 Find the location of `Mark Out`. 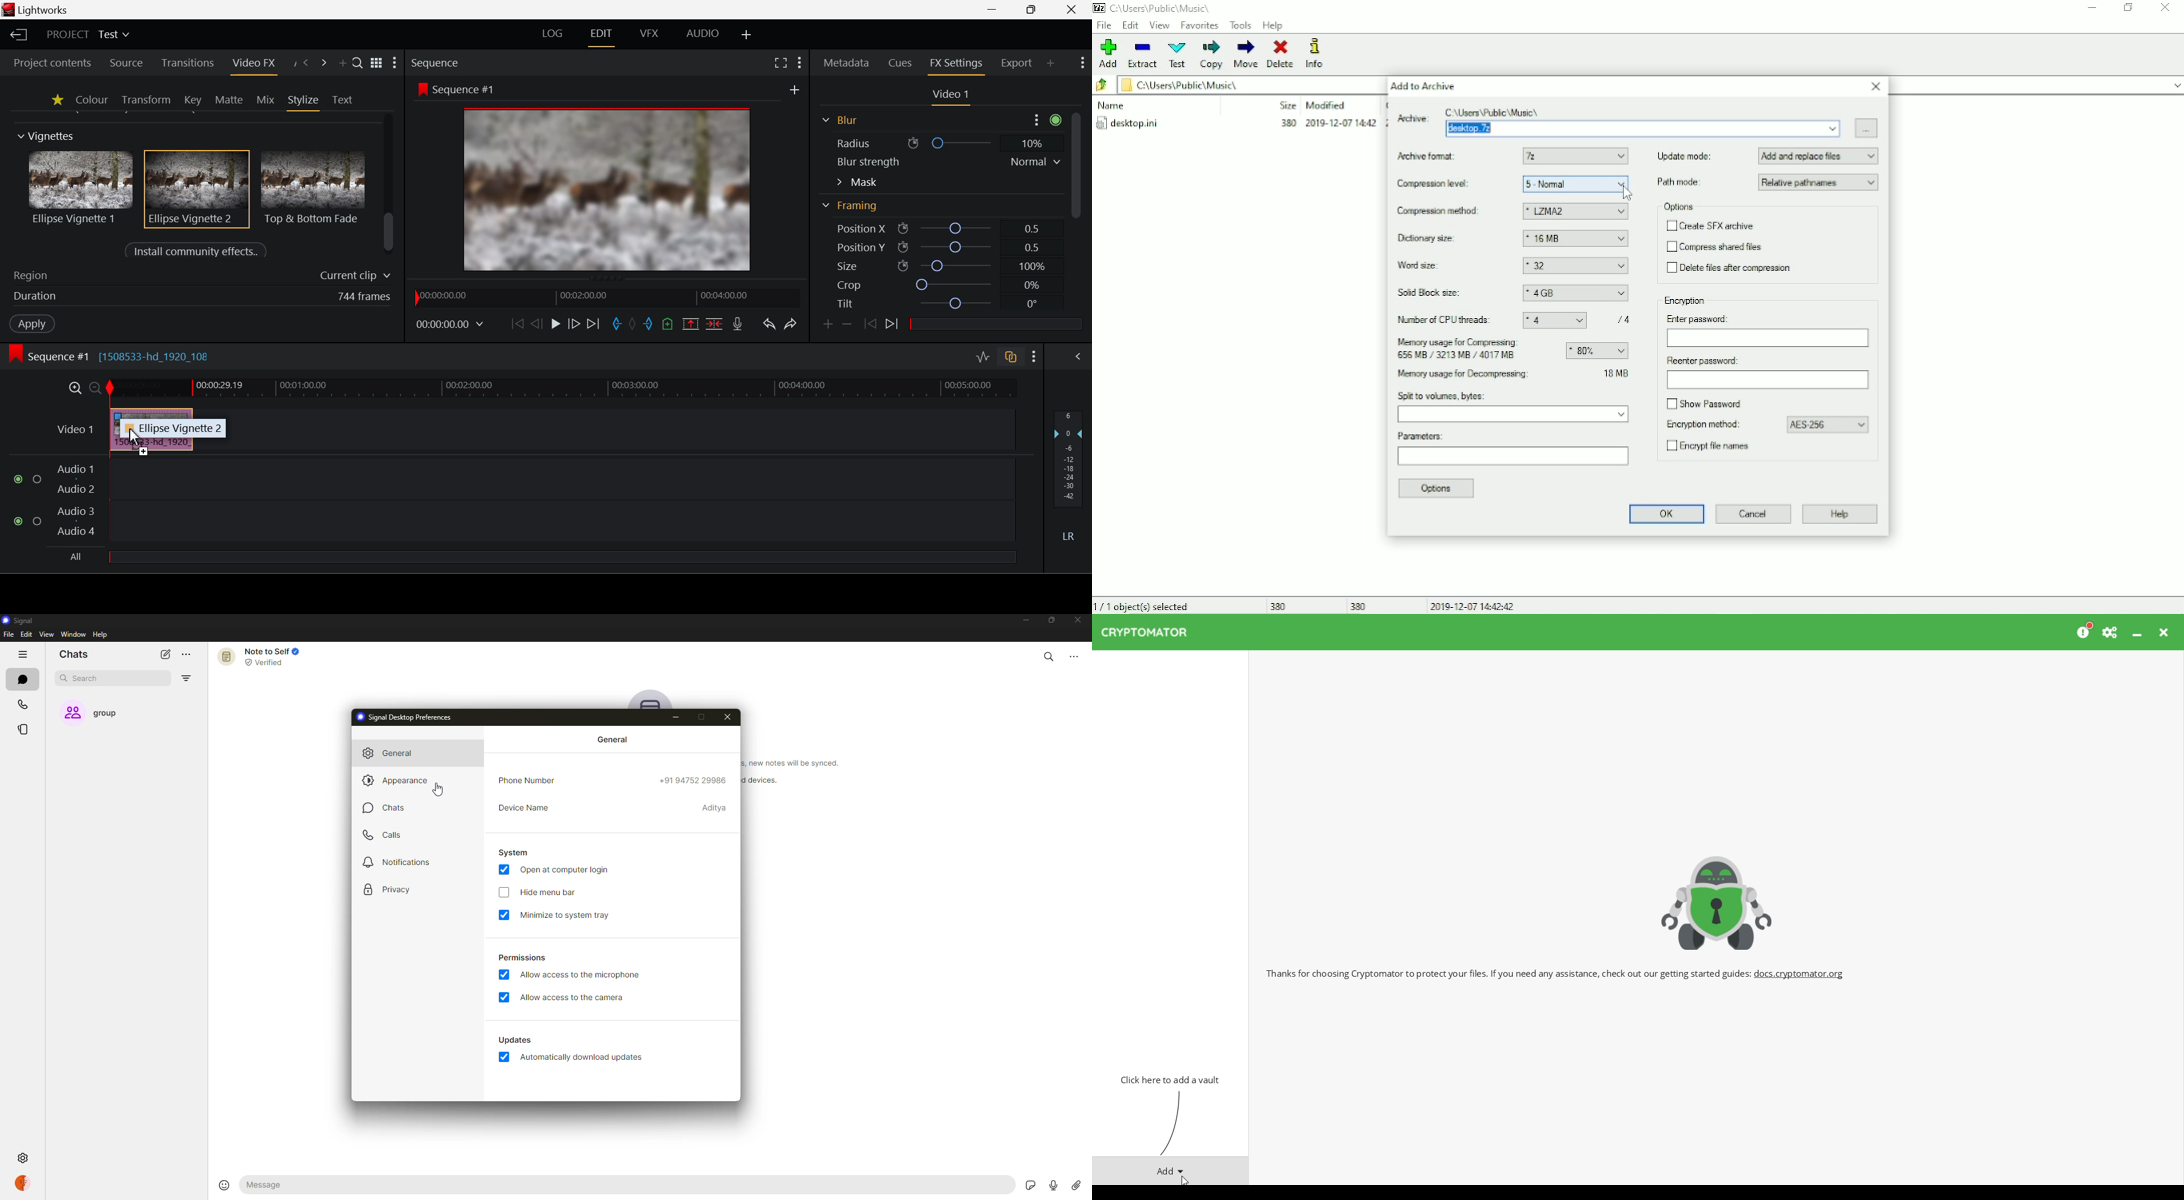

Mark Out is located at coordinates (648, 321).